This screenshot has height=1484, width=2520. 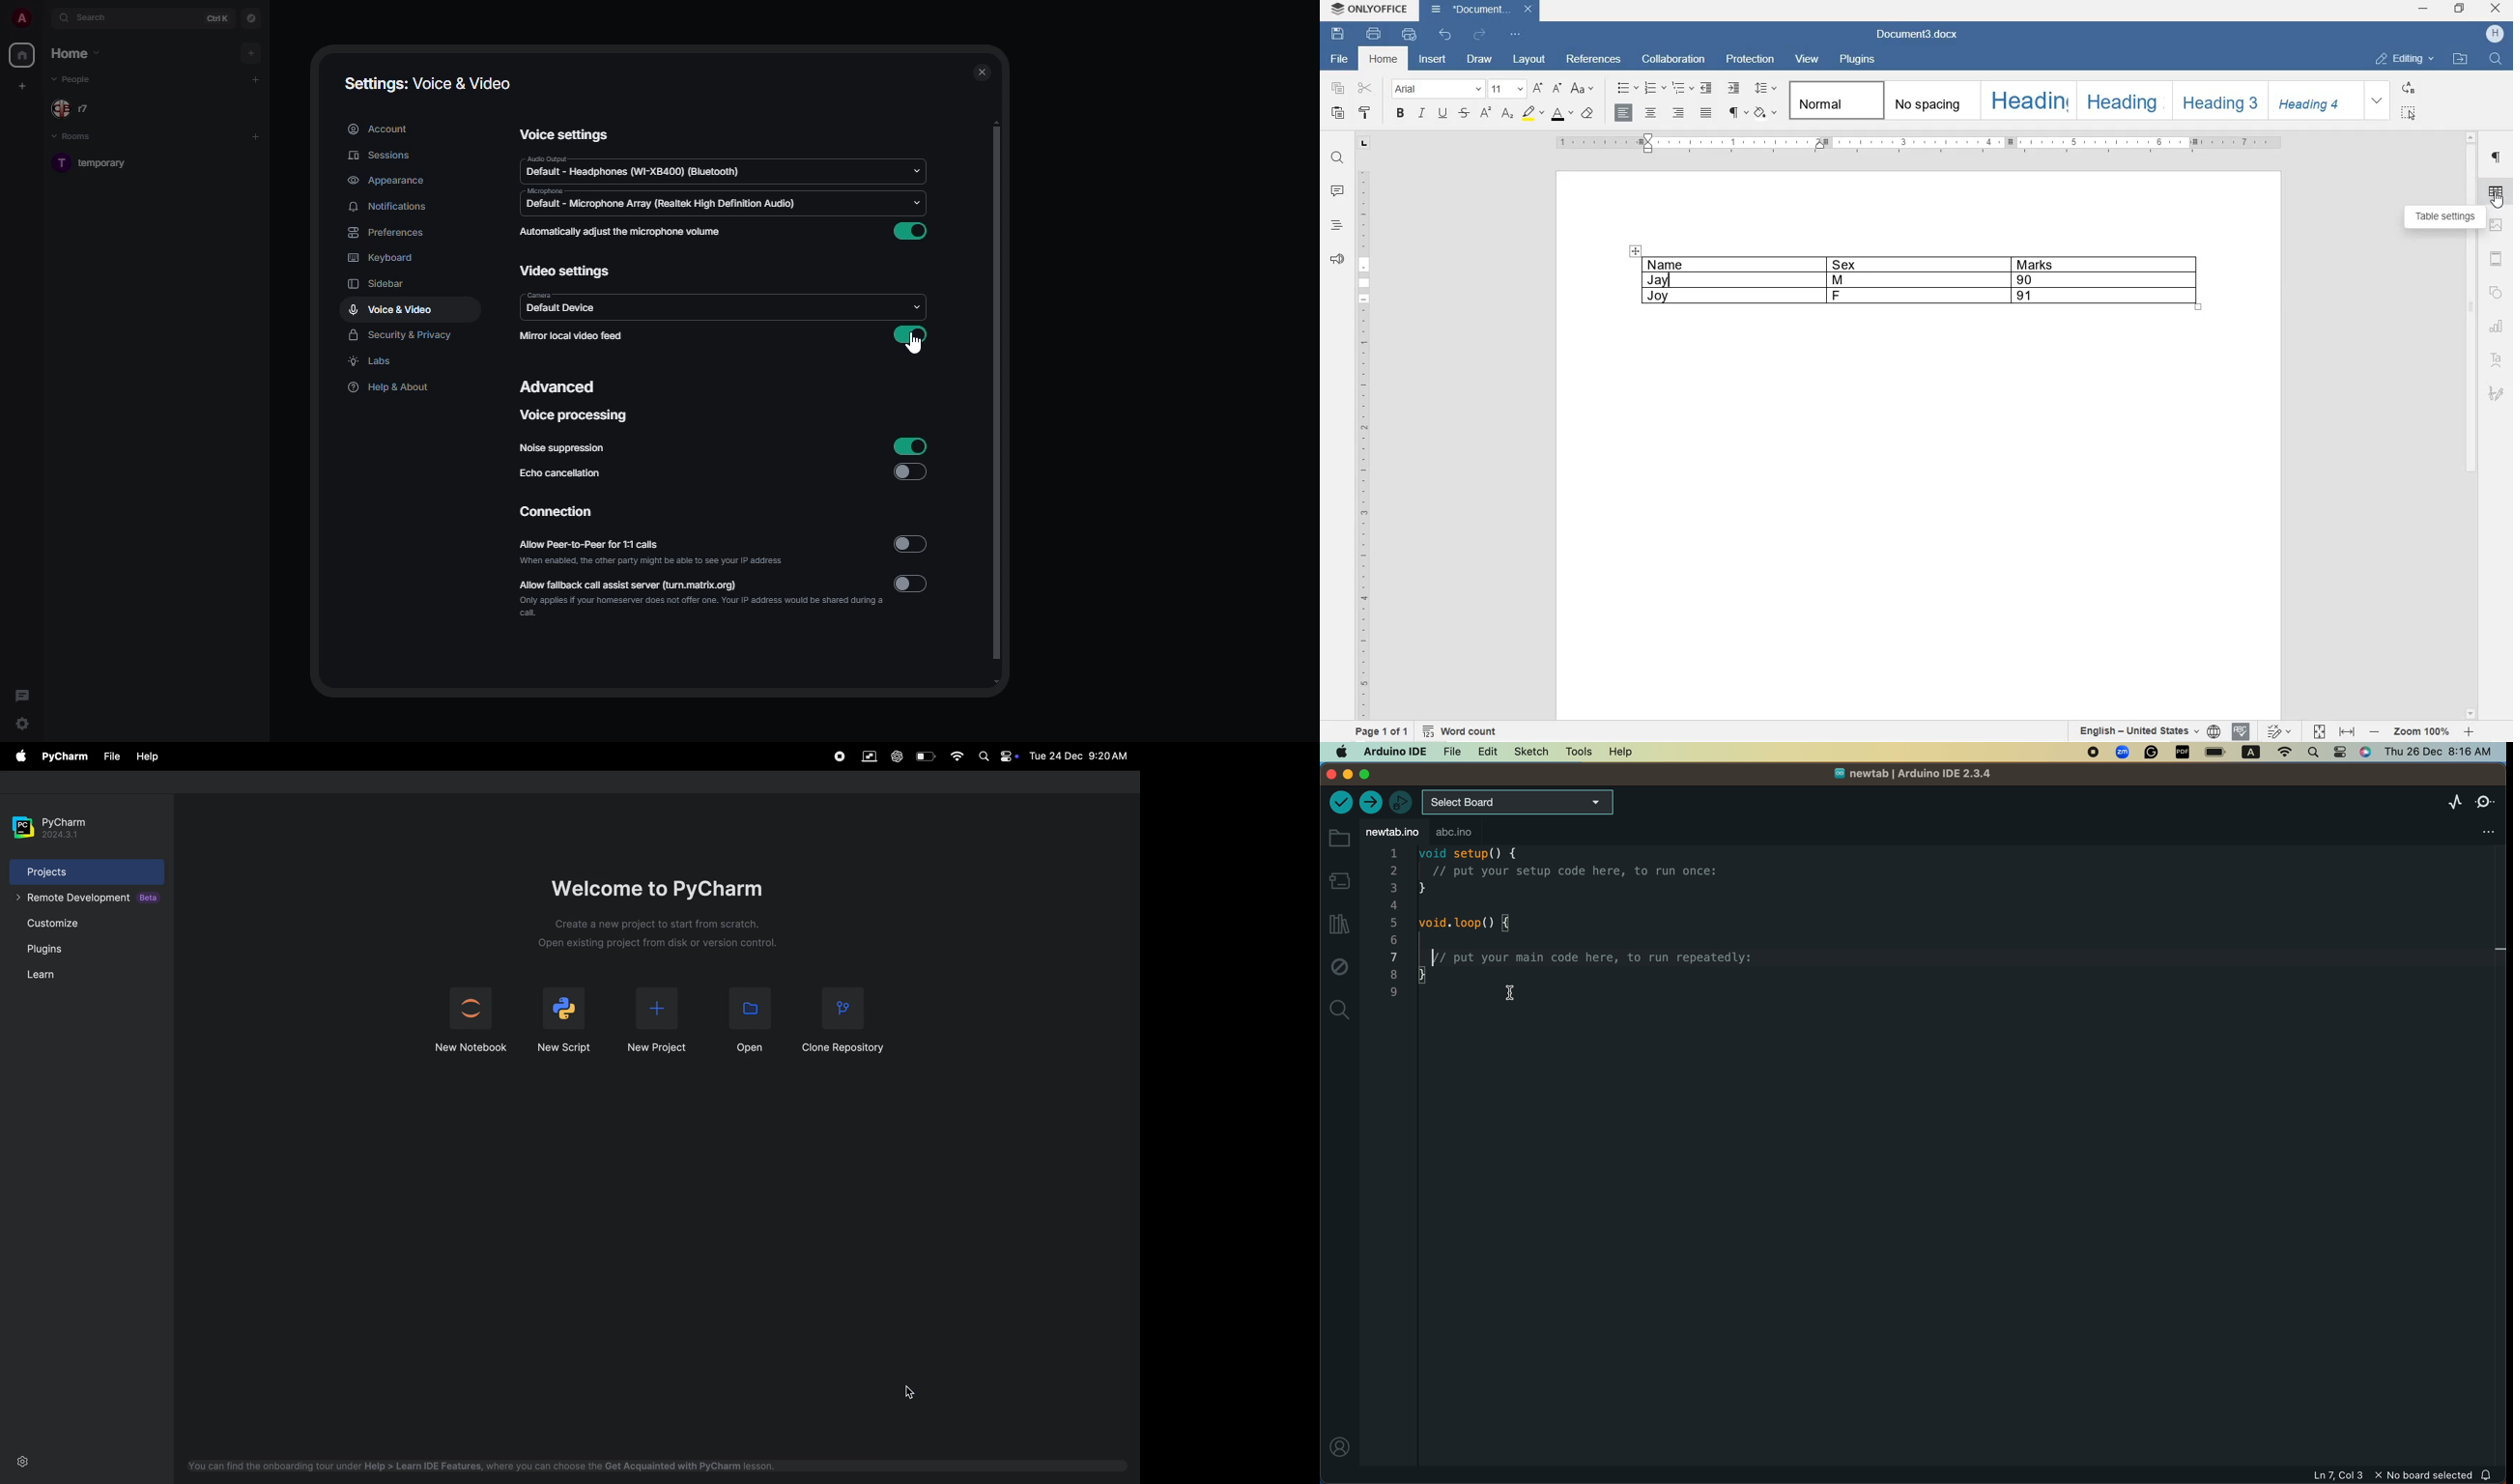 What do you see at coordinates (74, 79) in the screenshot?
I see `people` at bounding box center [74, 79].